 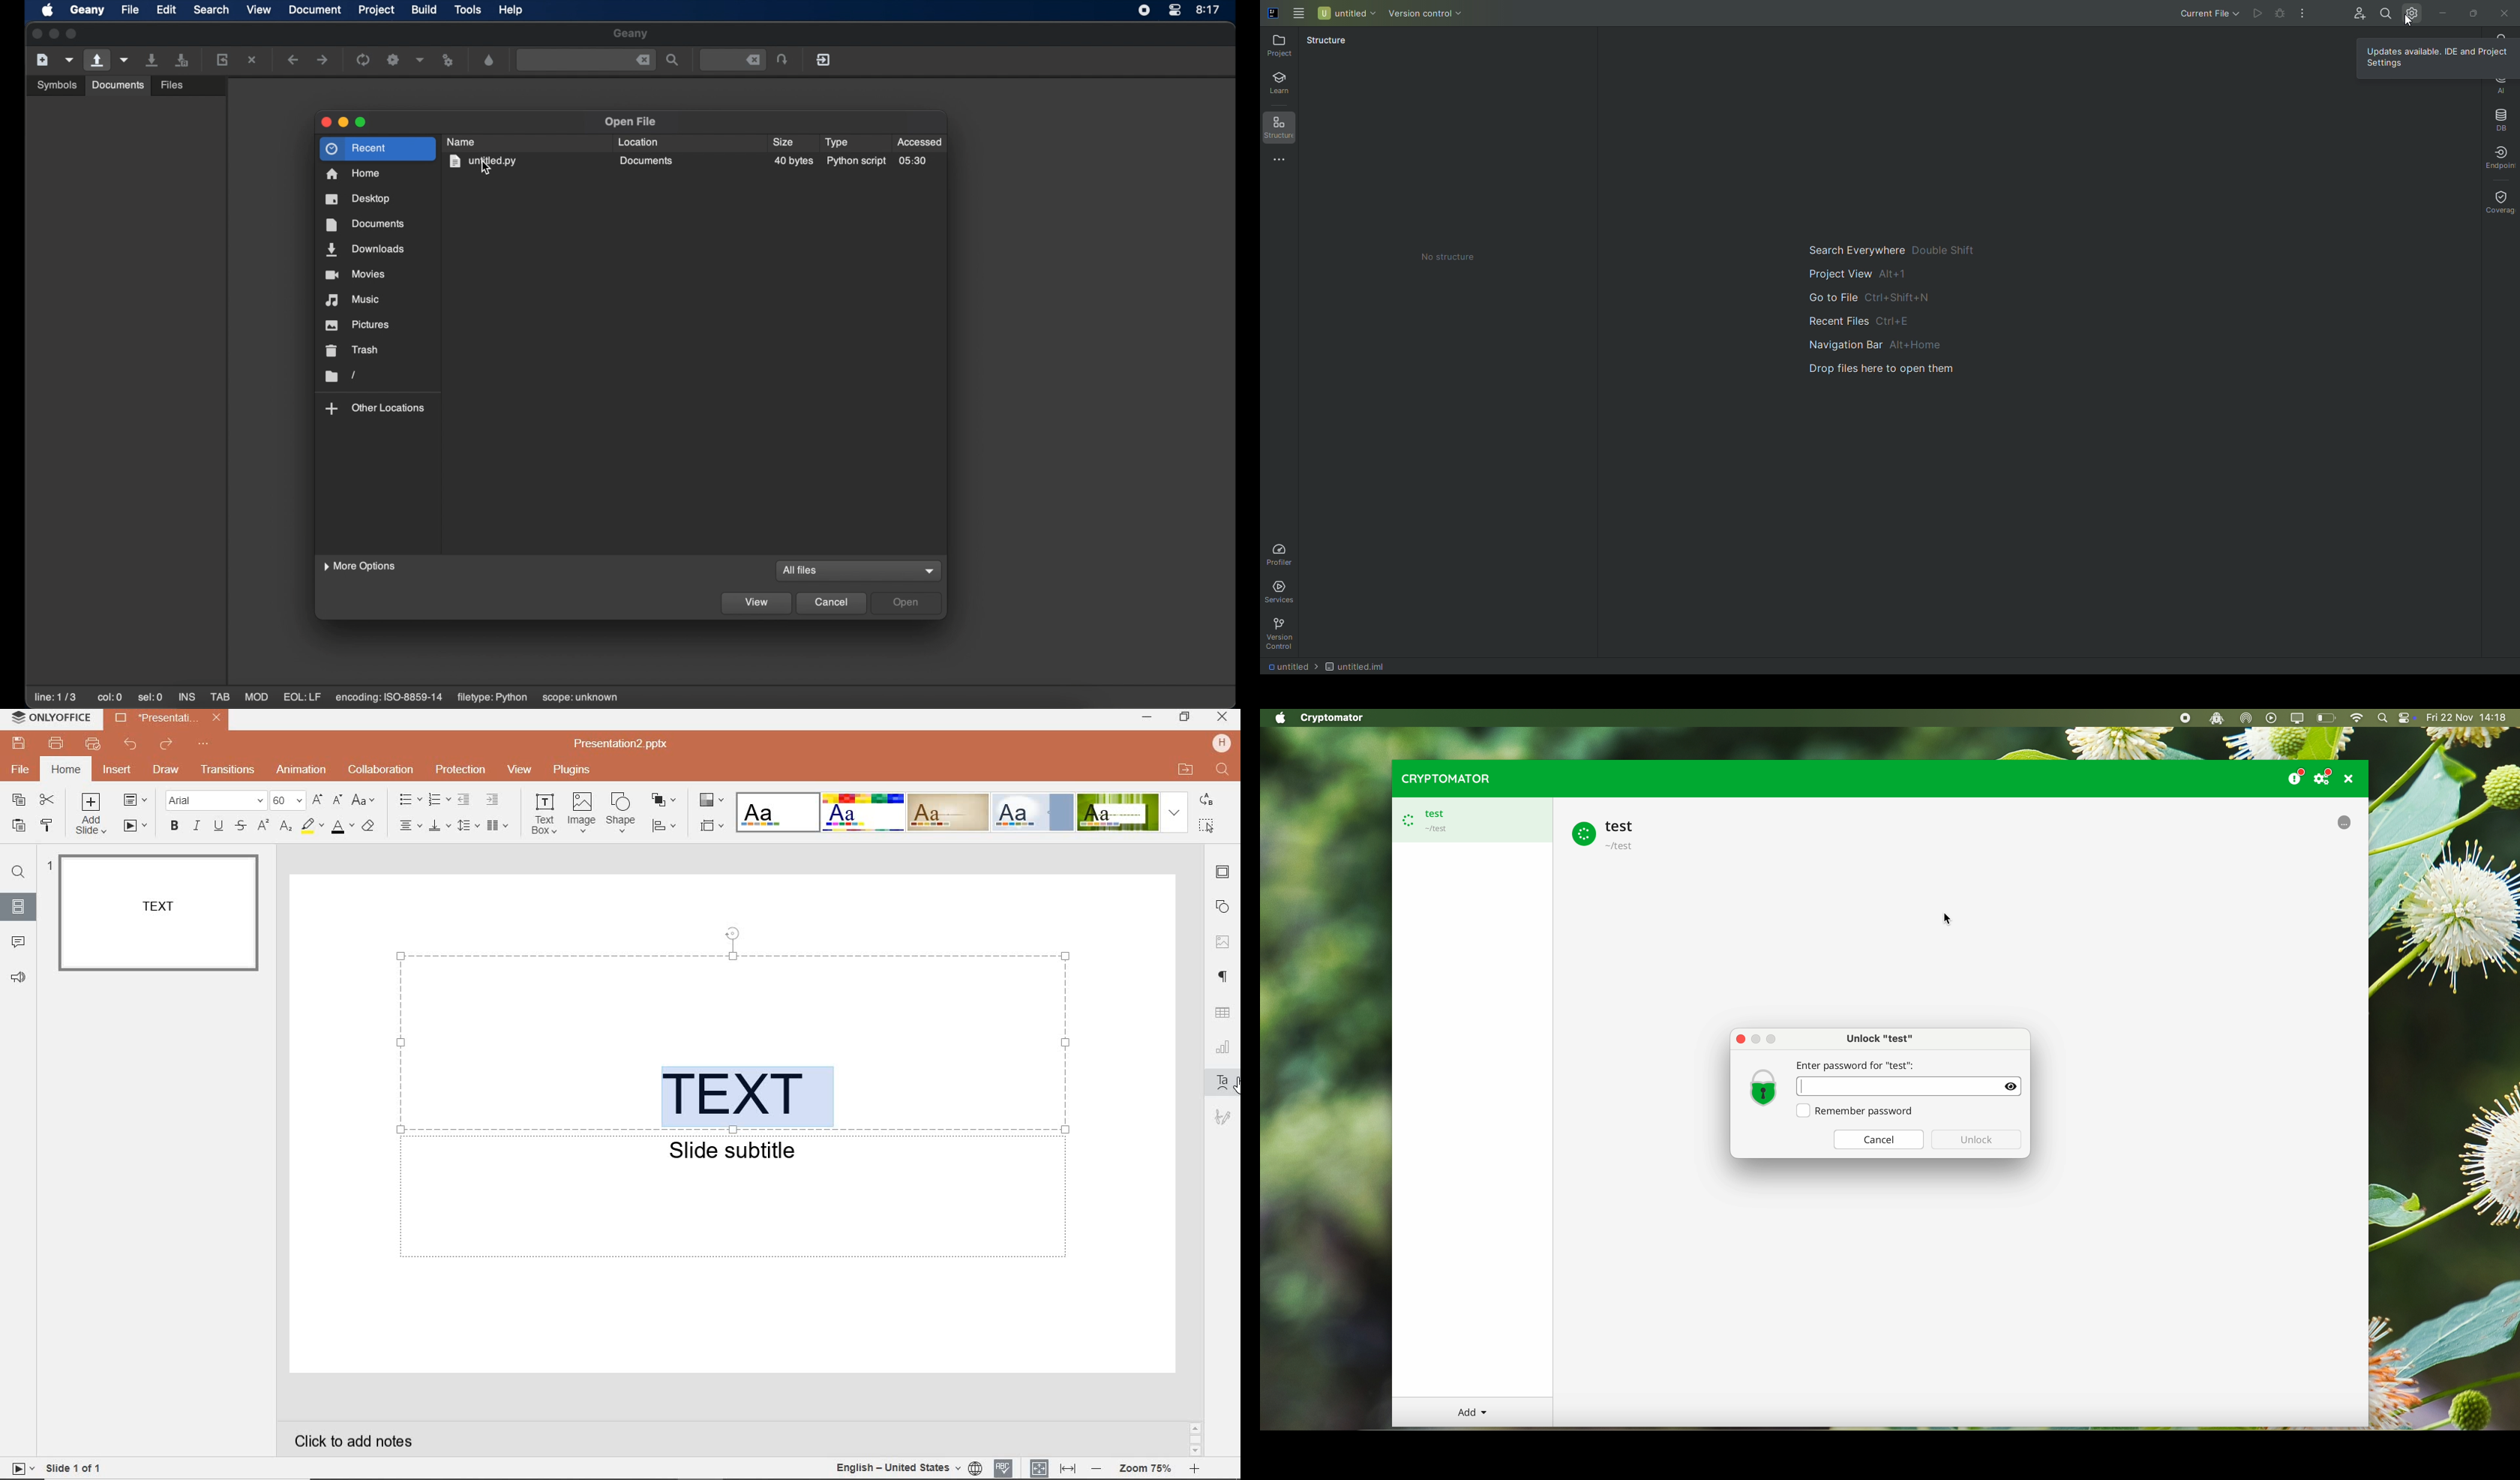 What do you see at coordinates (310, 827) in the screenshot?
I see `HIGHLIGHT COLOR` at bounding box center [310, 827].